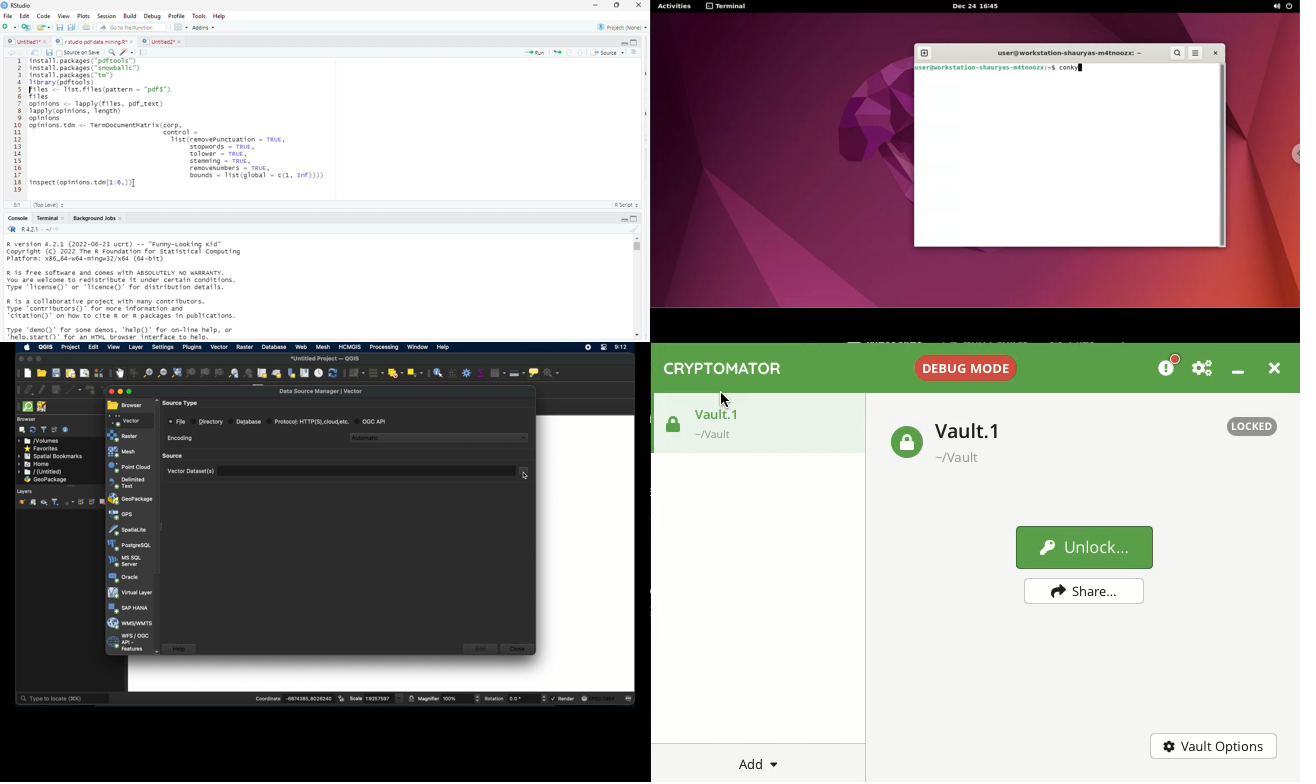 The width and height of the screenshot is (1316, 784). I want to click on digitize with segment, so click(74, 389).